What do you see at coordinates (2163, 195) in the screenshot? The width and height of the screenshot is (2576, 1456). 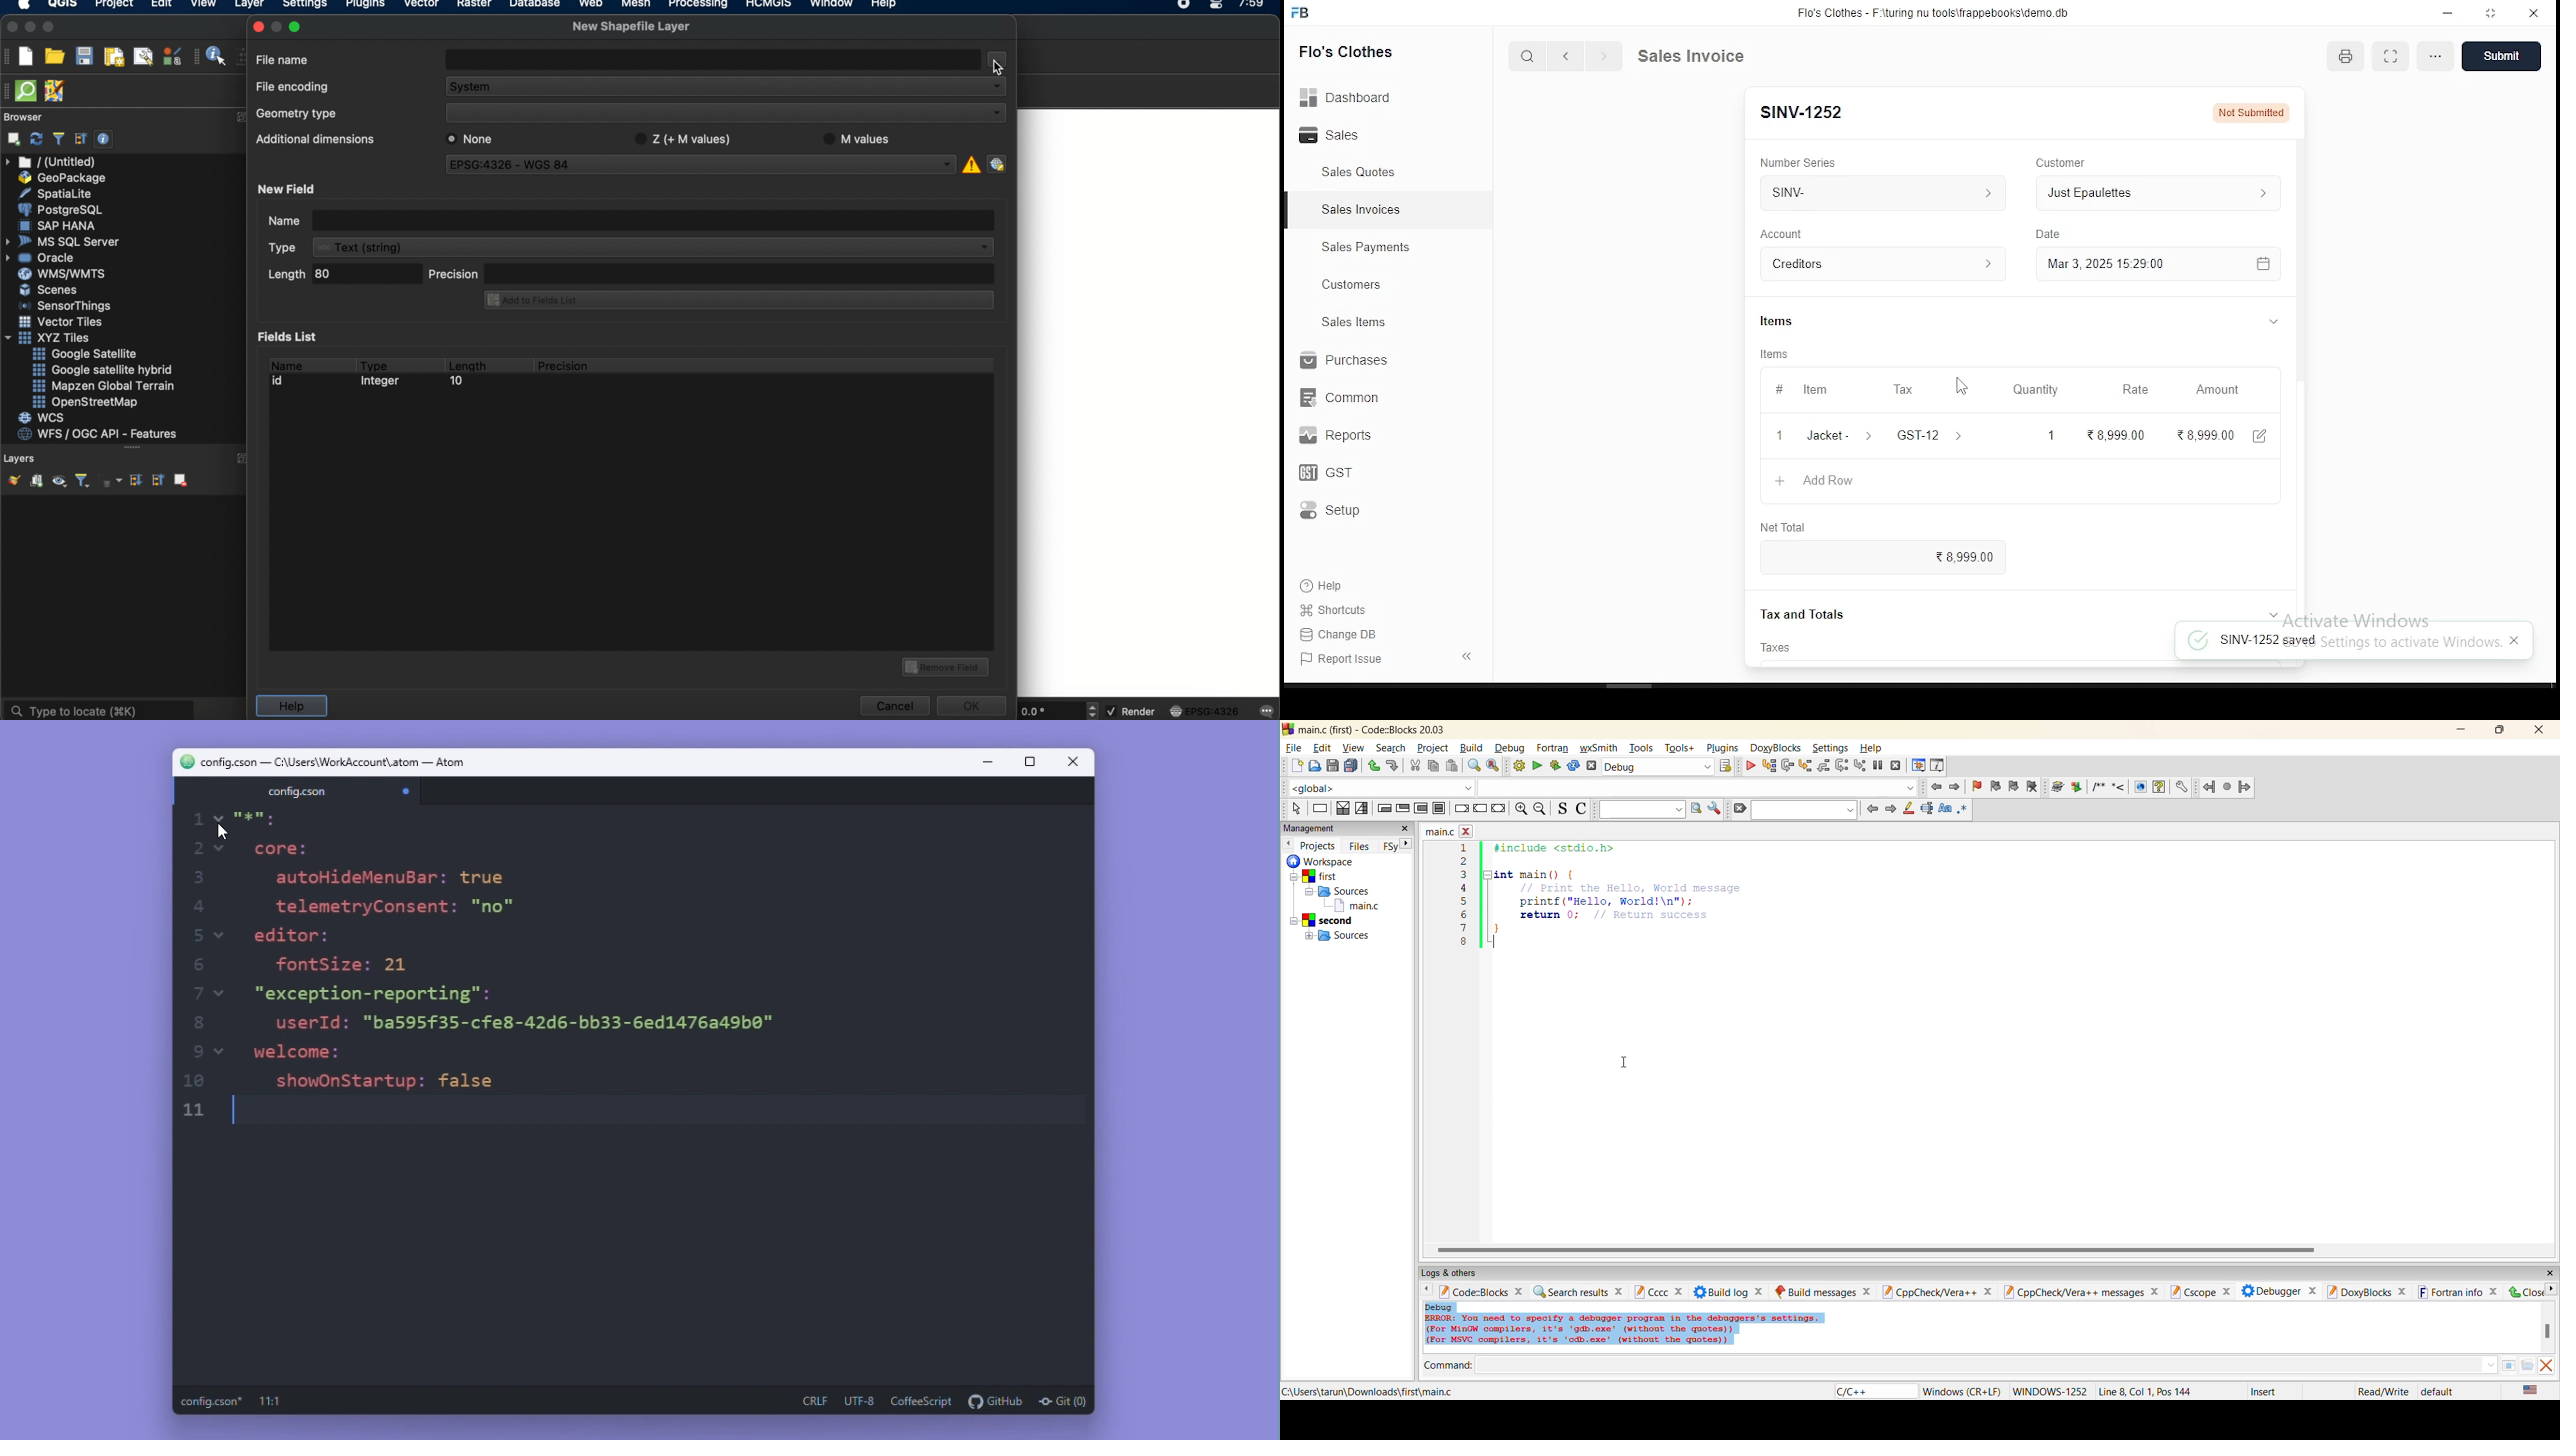 I see `Just Epaulettes >` at bounding box center [2163, 195].